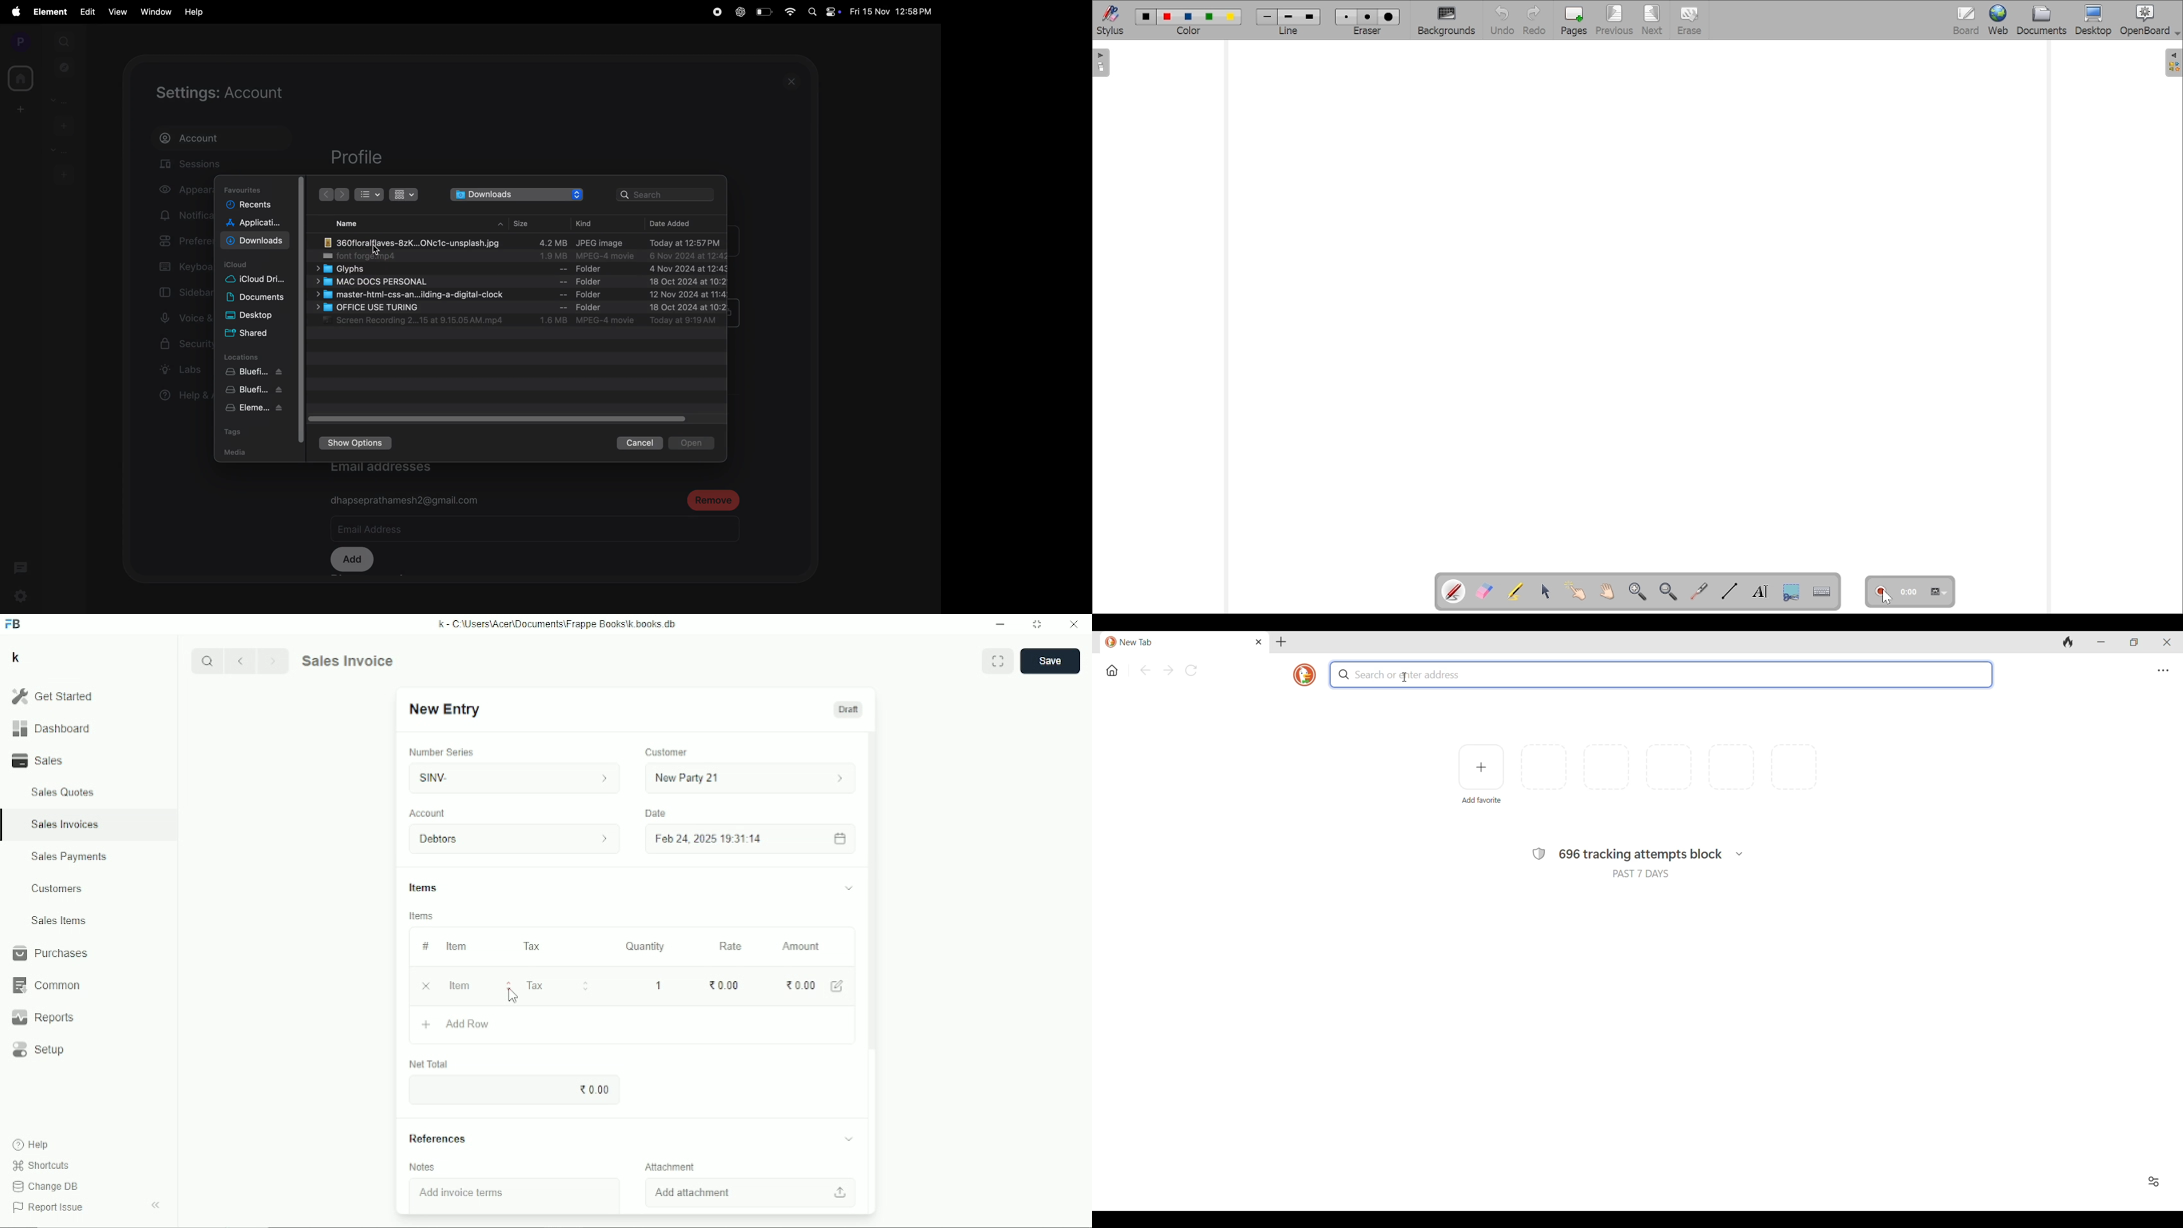 The width and height of the screenshot is (2184, 1232). I want to click on Change DB, so click(45, 1187).